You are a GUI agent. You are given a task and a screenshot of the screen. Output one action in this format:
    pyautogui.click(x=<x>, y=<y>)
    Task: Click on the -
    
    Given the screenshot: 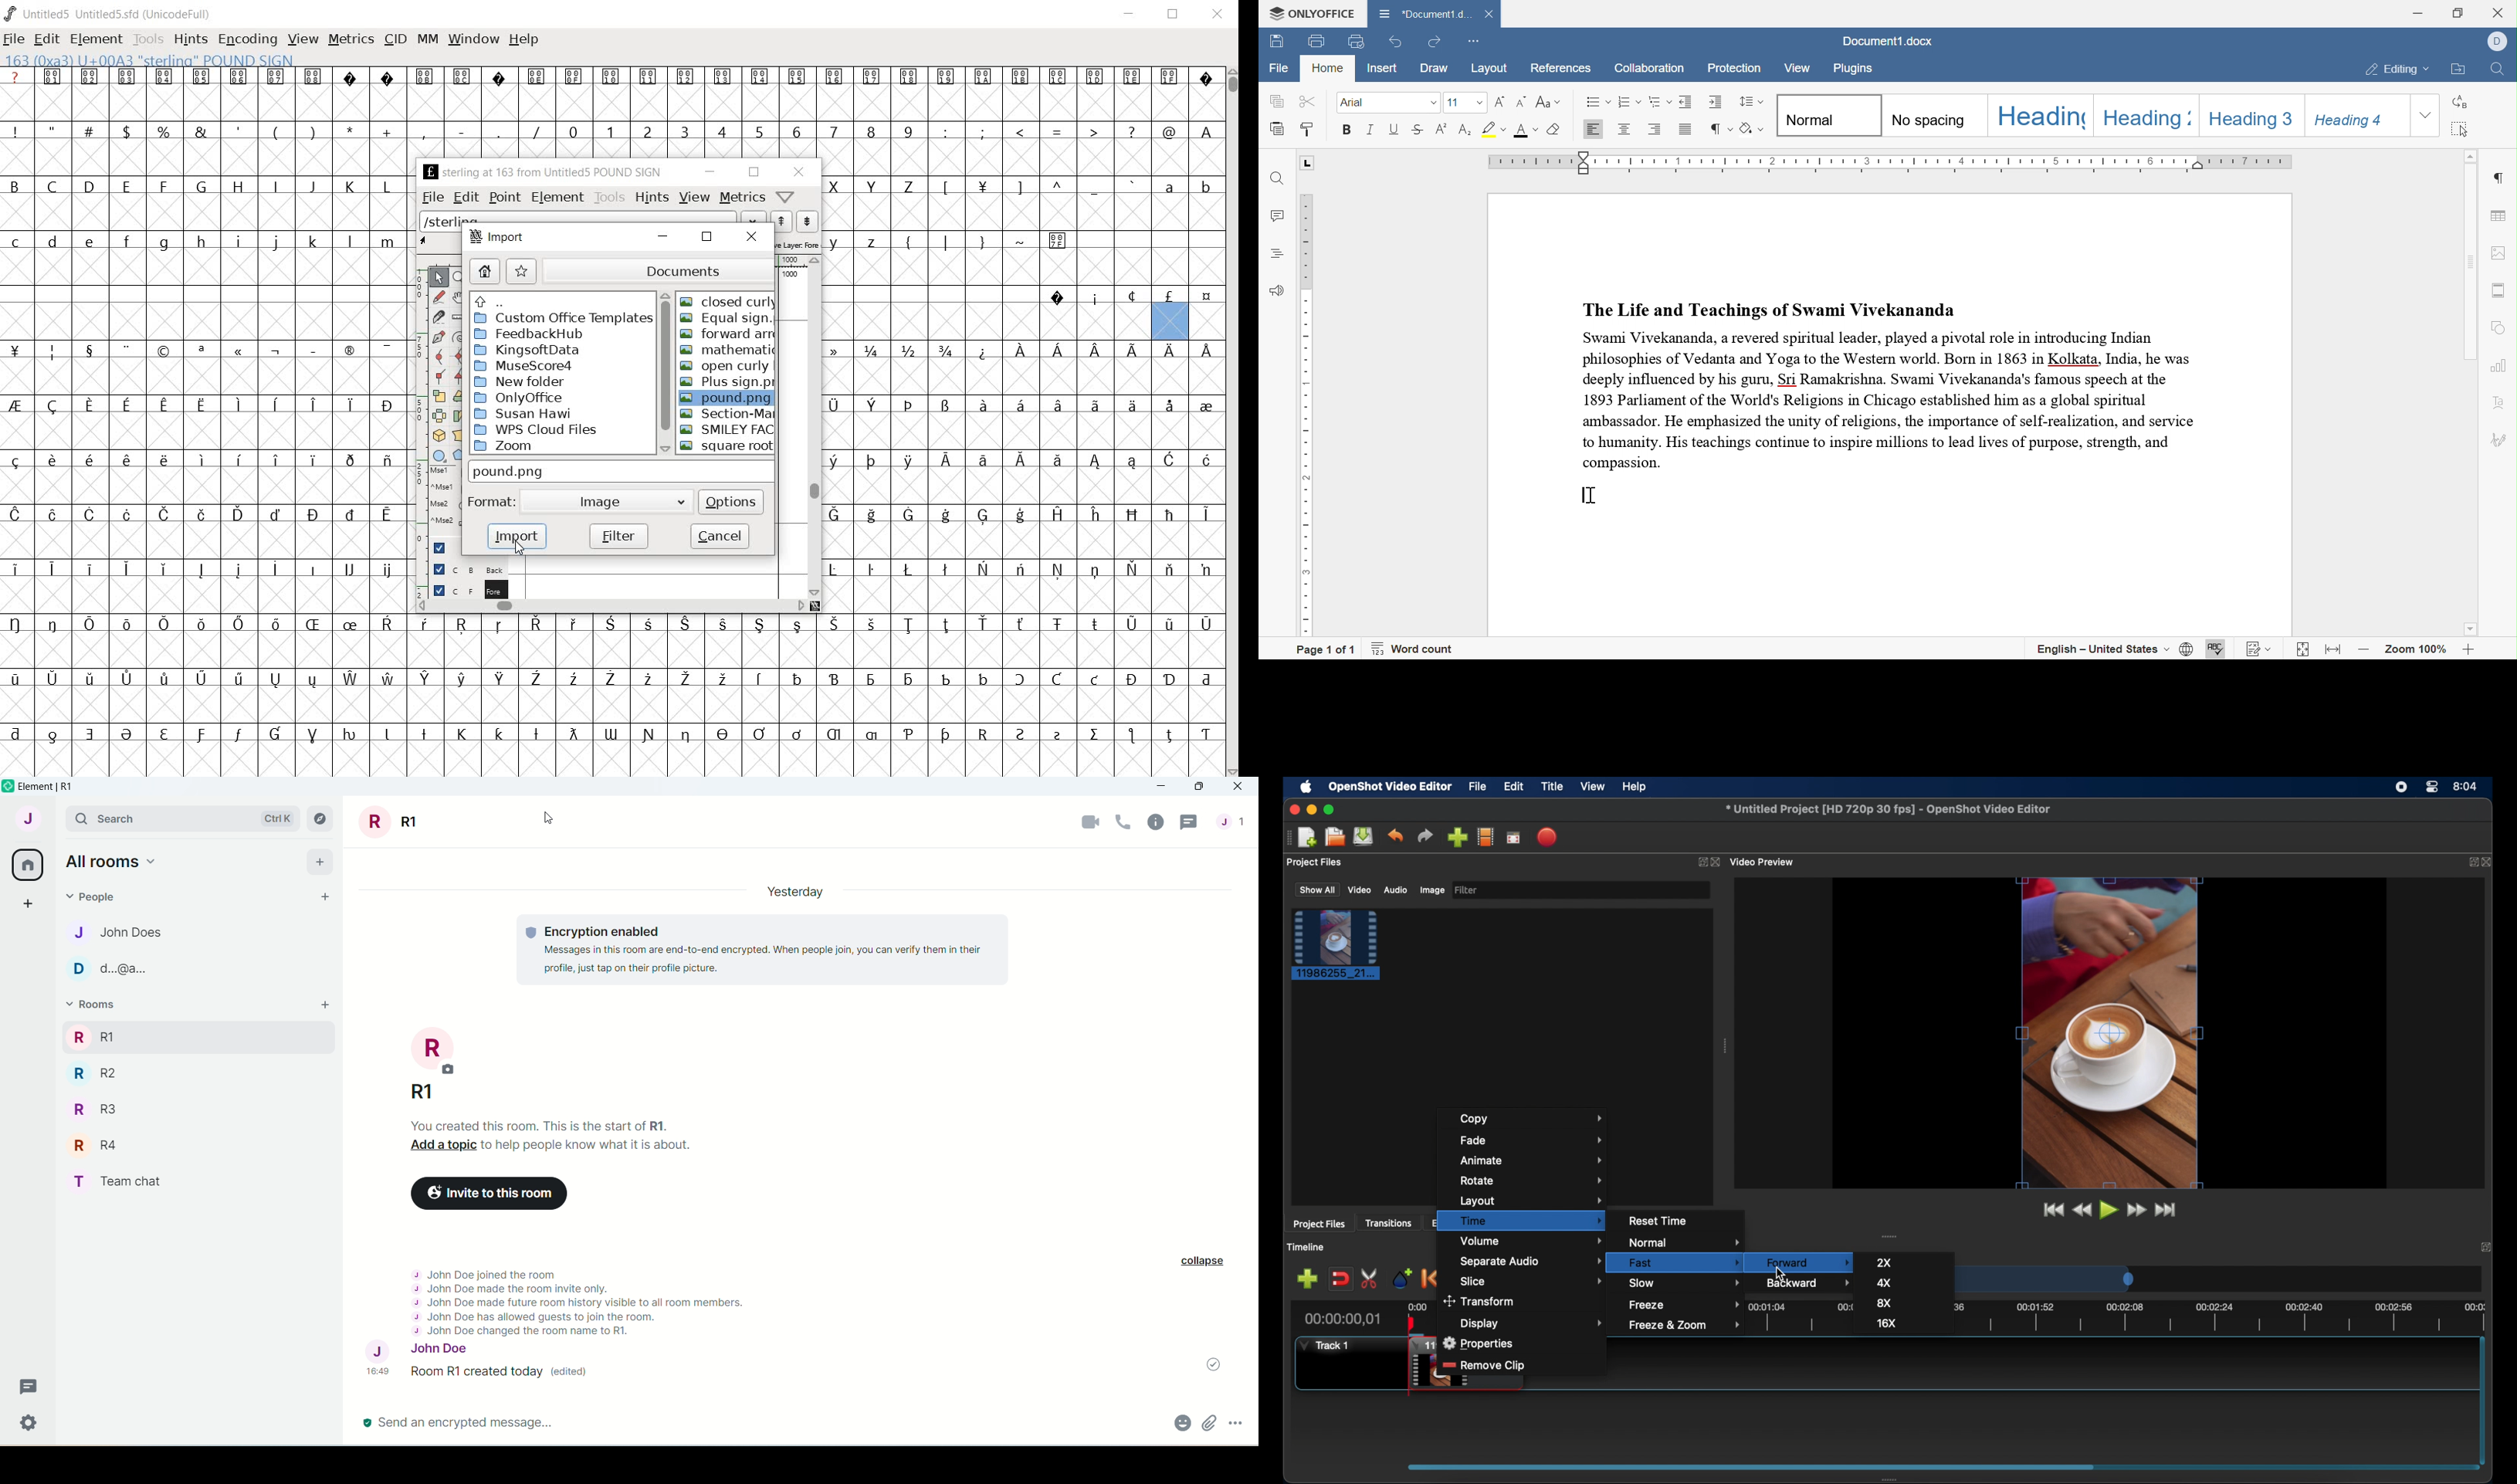 What is the action you would take?
    pyautogui.click(x=461, y=131)
    